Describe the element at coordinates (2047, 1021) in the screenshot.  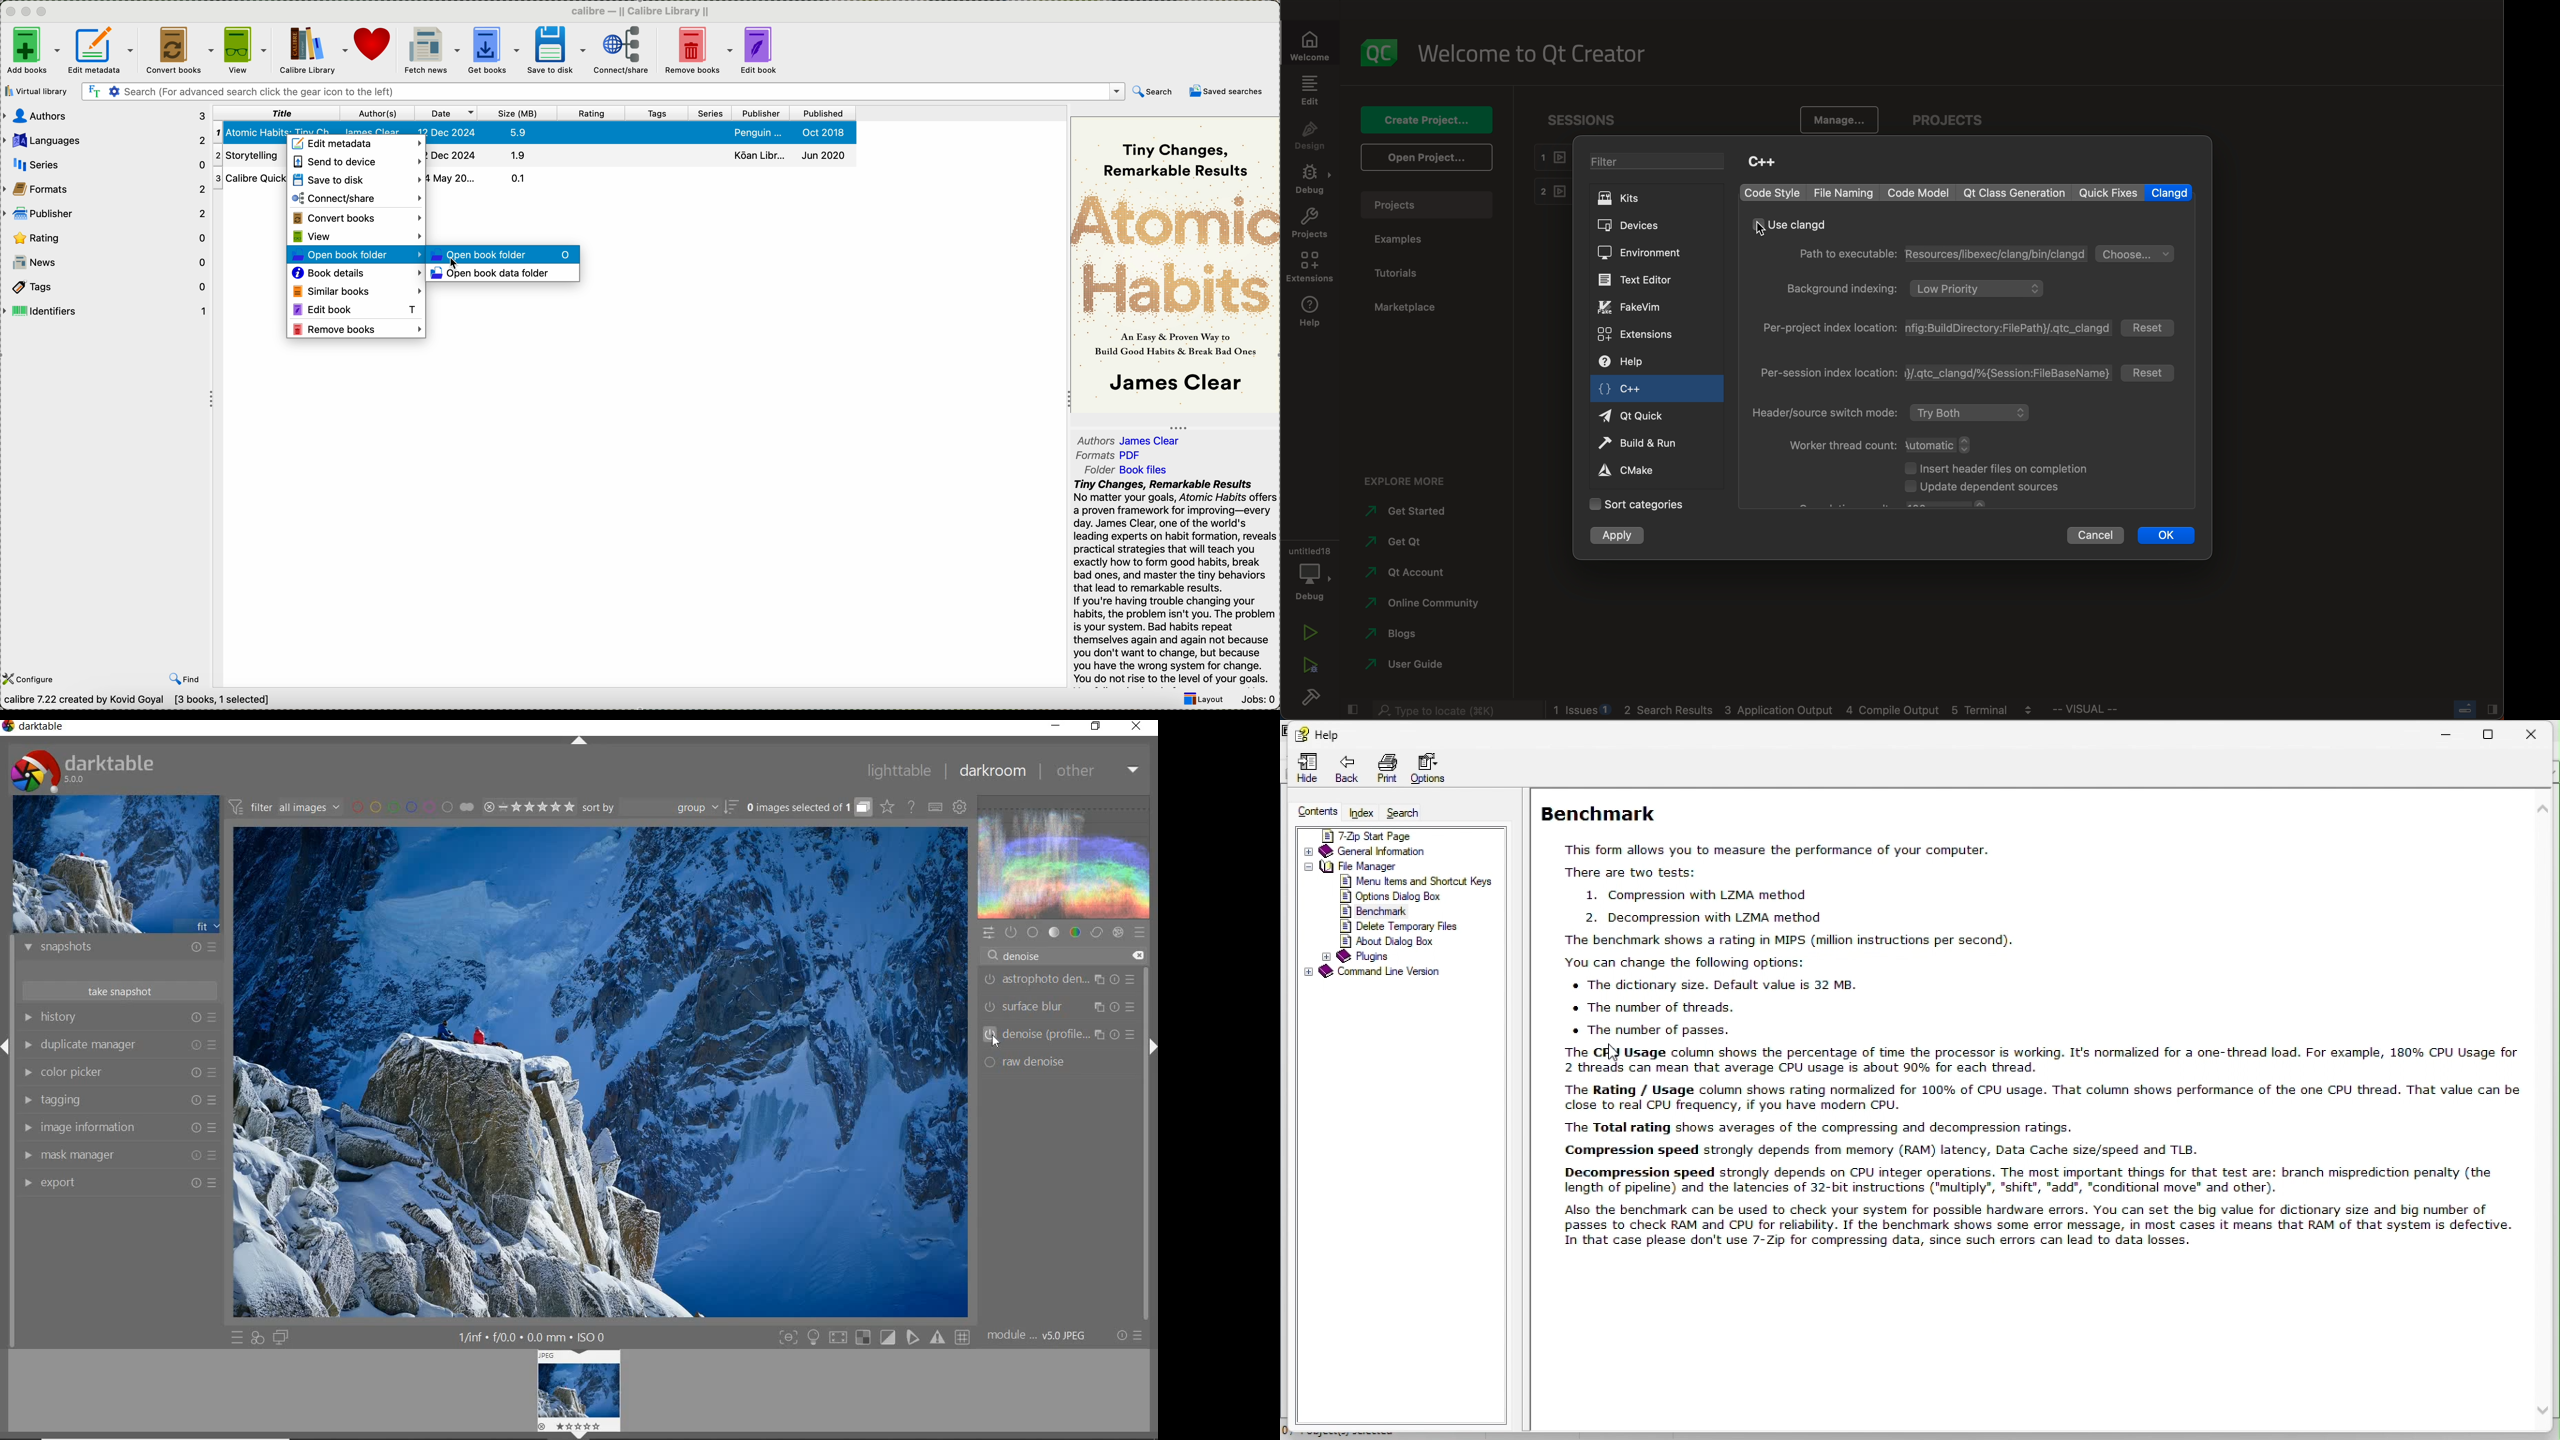
I see `Benchmark help  page text` at that location.